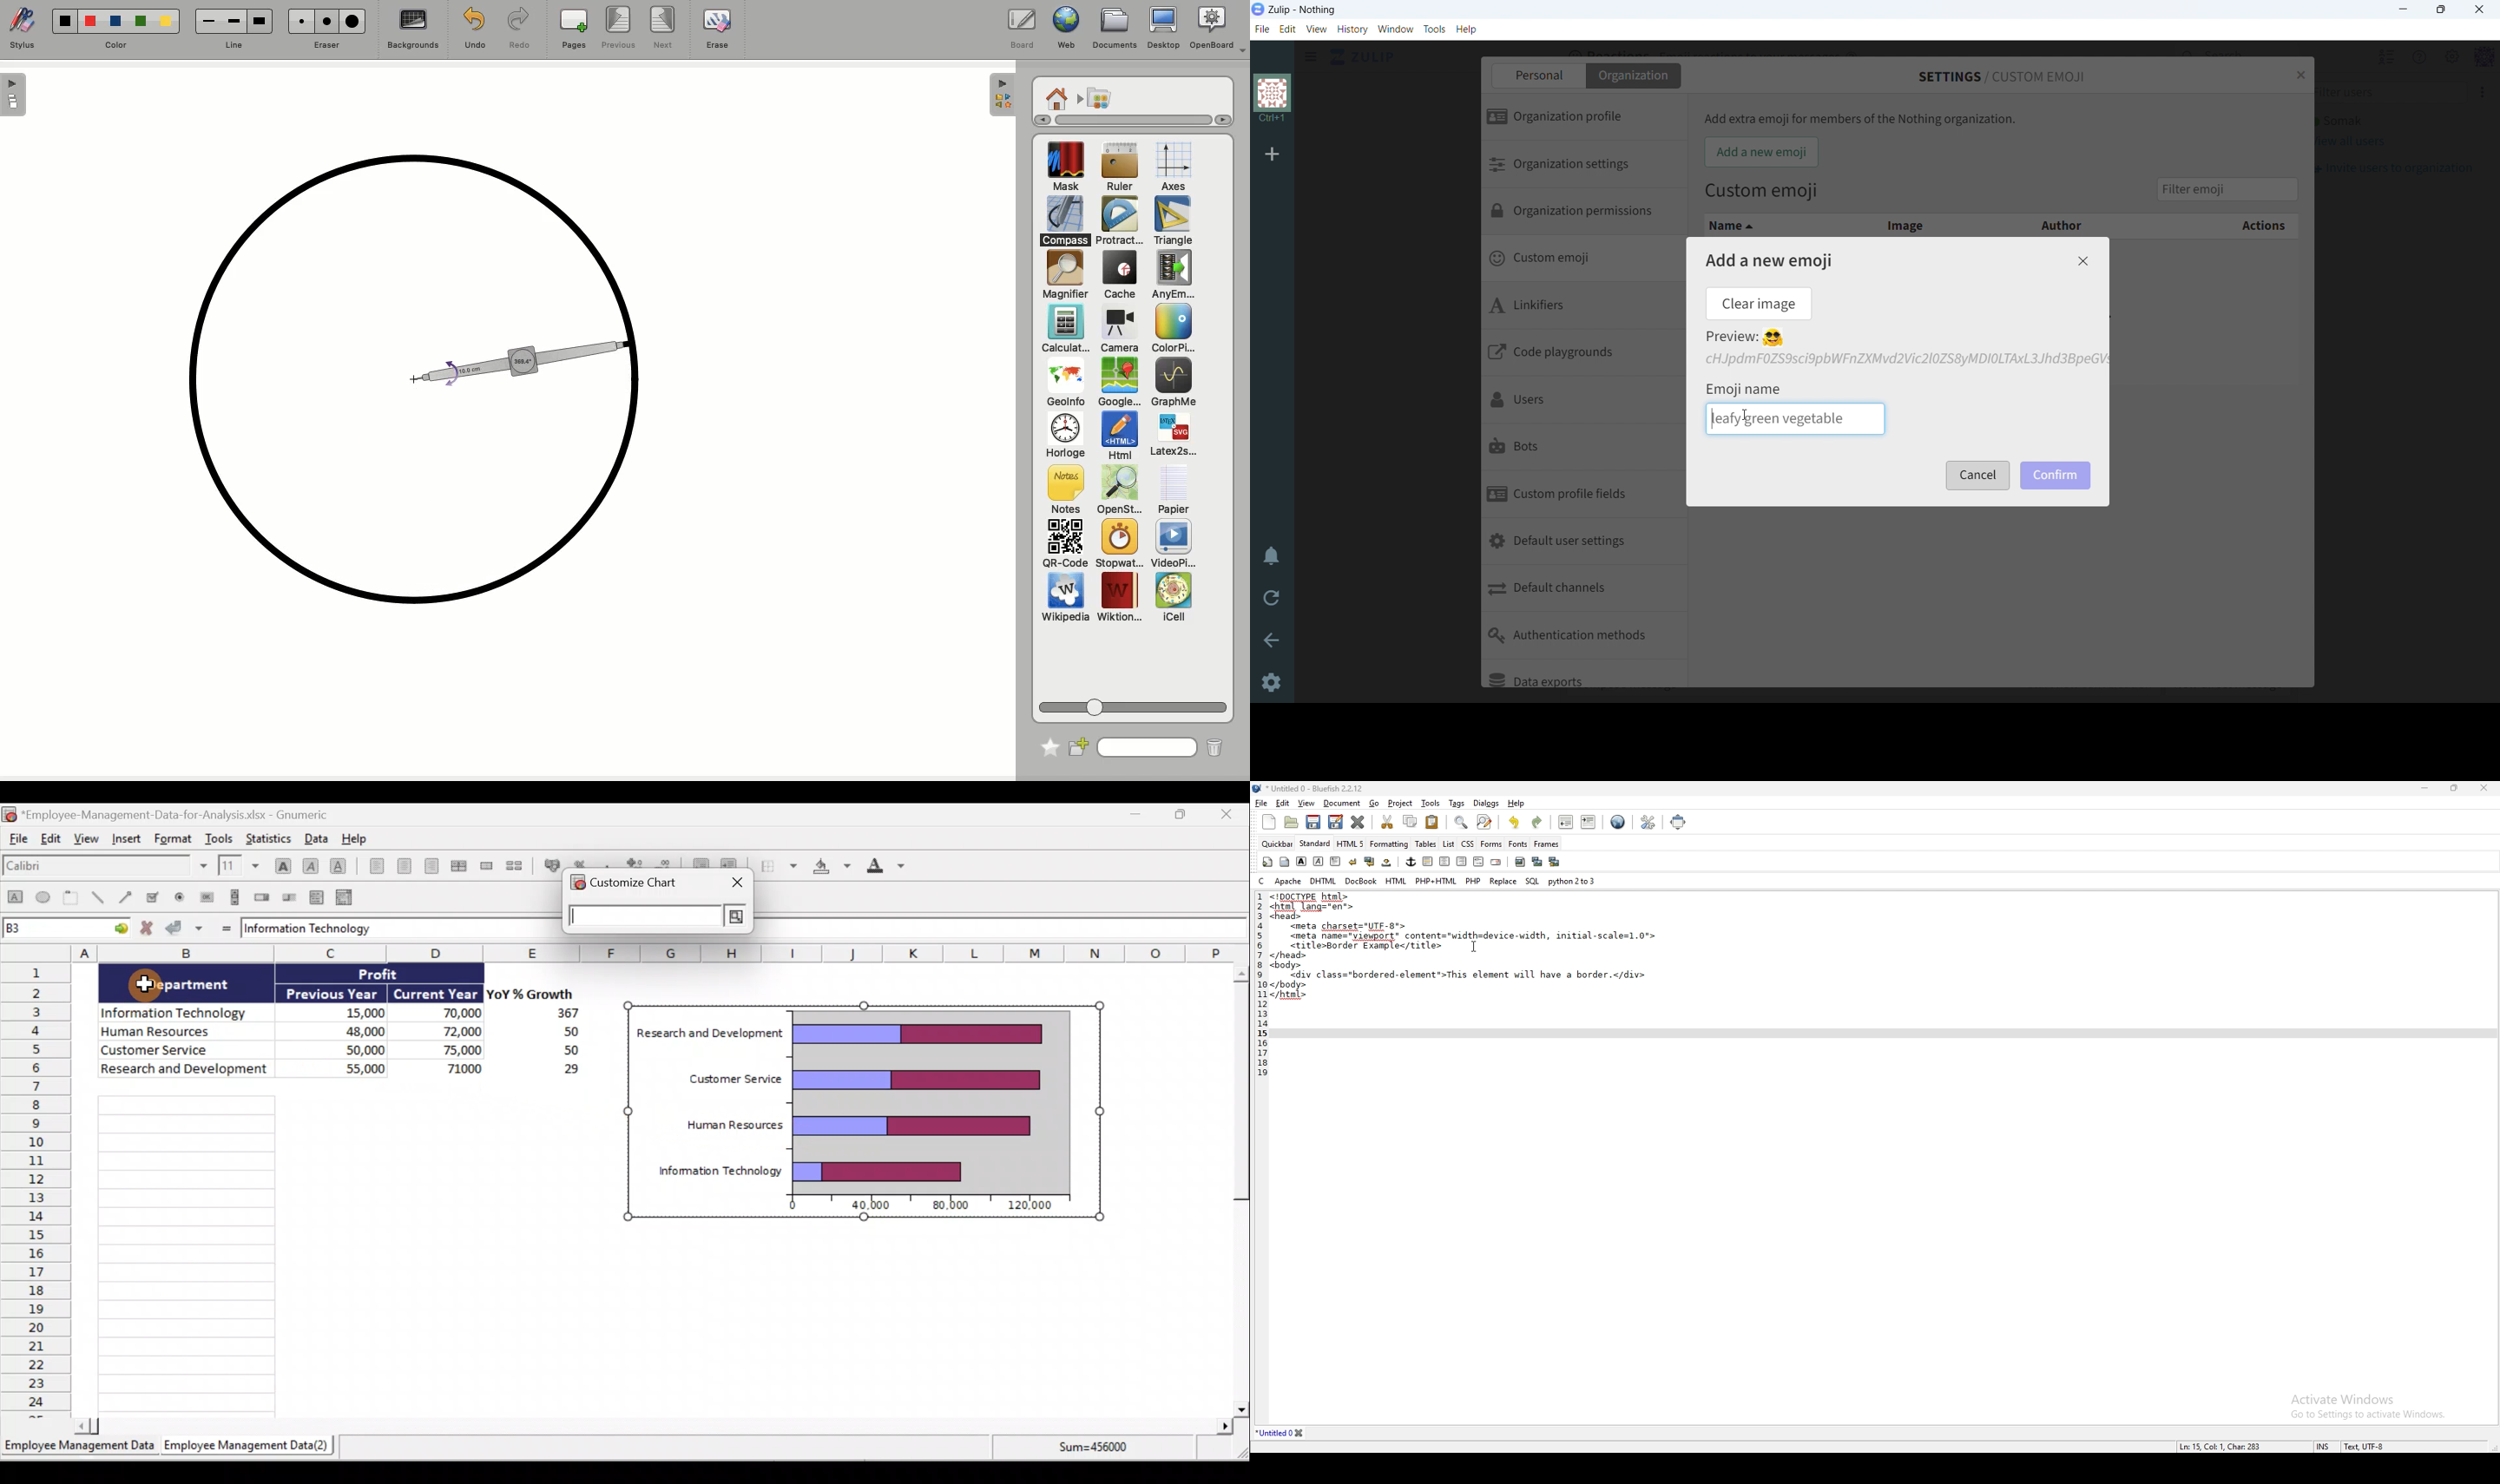 This screenshot has width=2520, height=1484. What do you see at coordinates (341, 868) in the screenshot?
I see `Underline` at bounding box center [341, 868].